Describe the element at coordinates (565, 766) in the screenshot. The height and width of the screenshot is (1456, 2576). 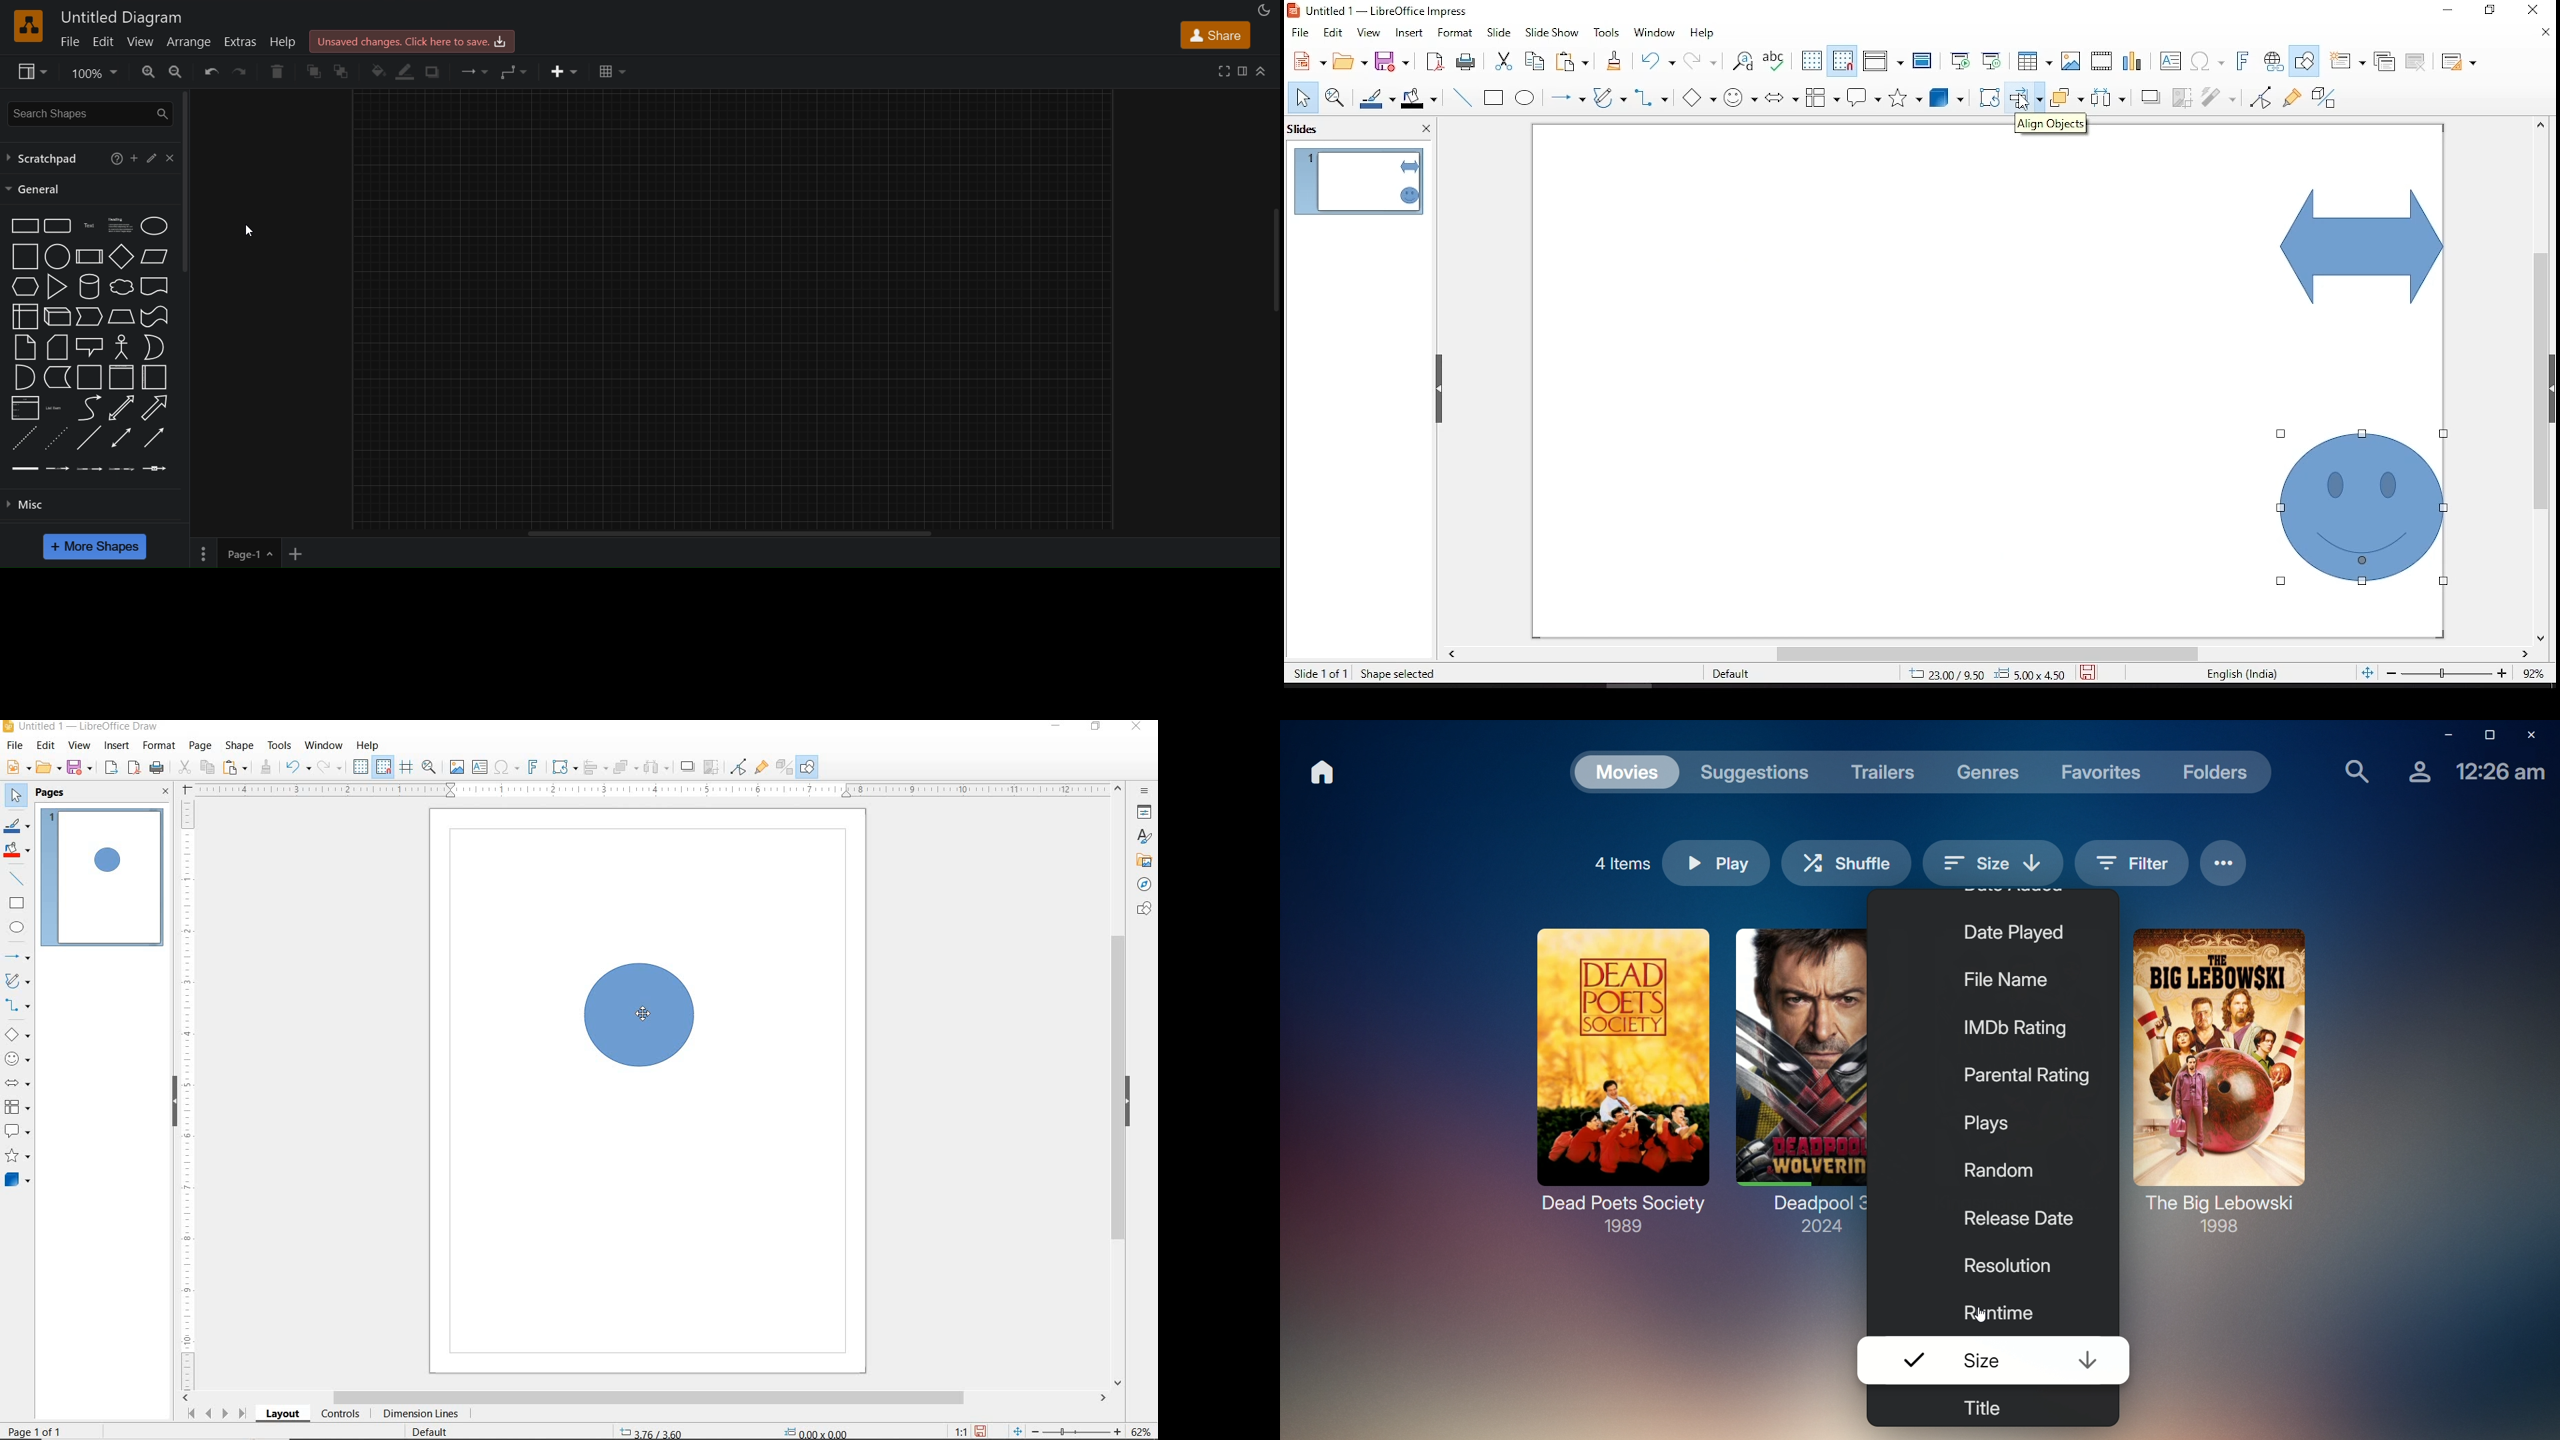
I see `TRANSFORMATIONS` at that location.